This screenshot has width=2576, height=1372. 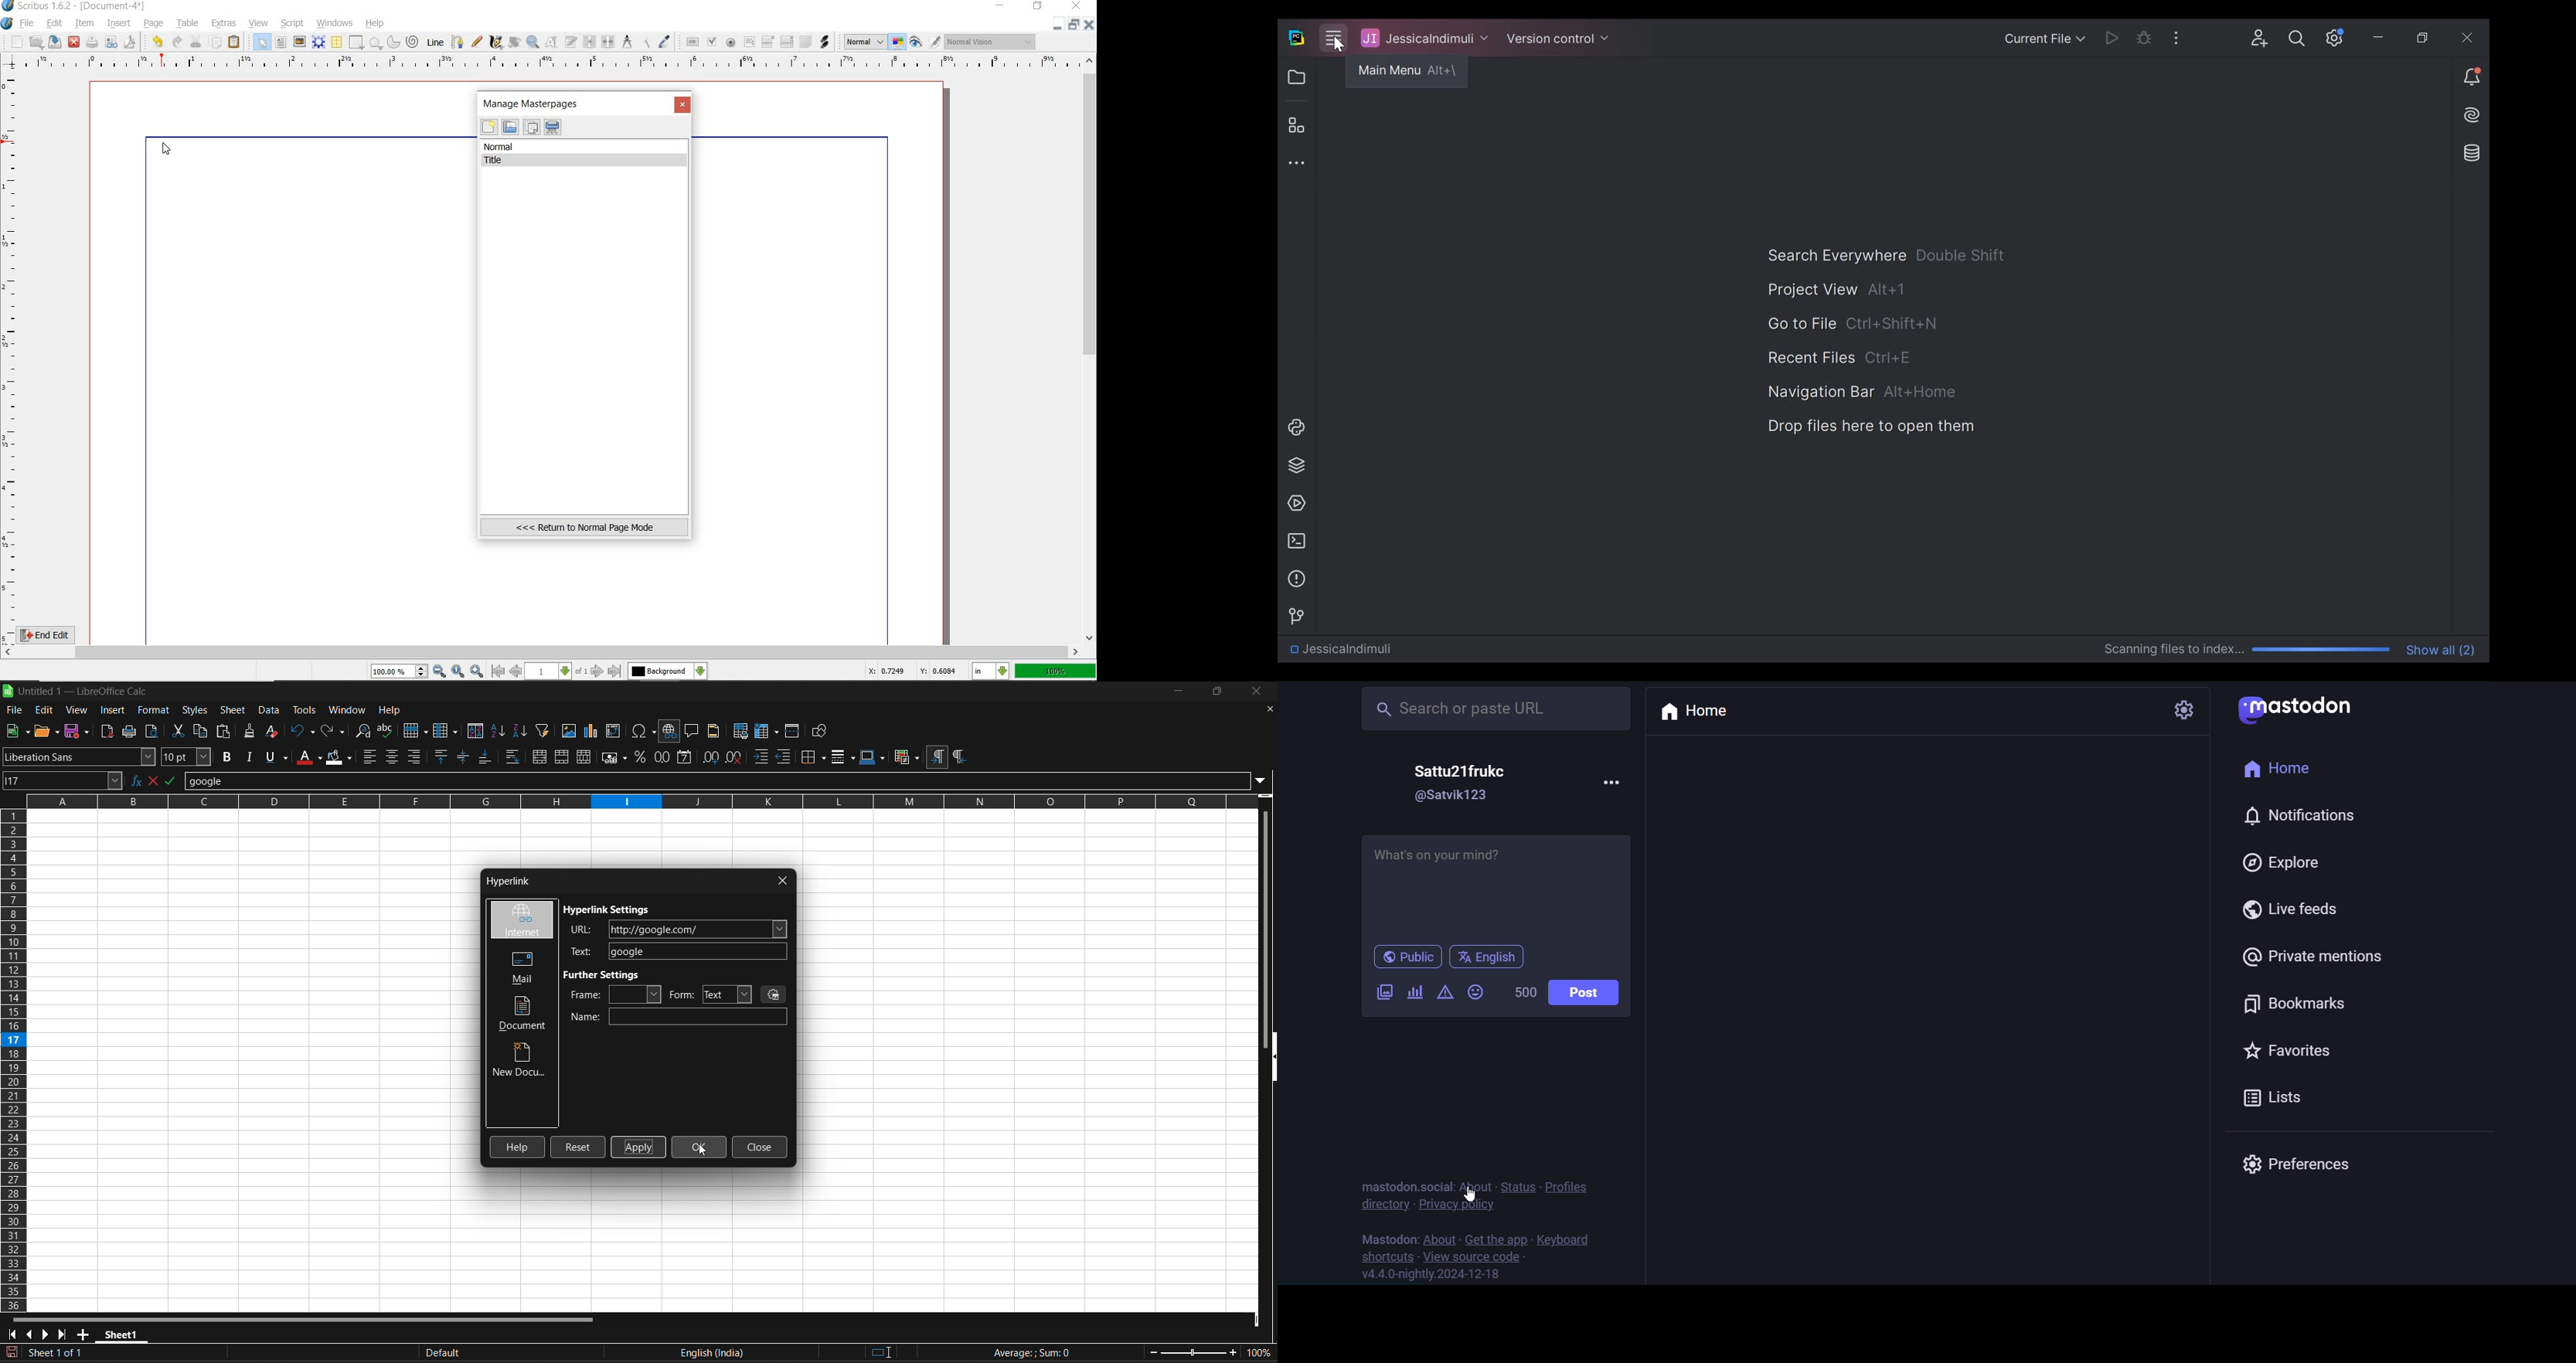 I want to click on Cursor, so click(x=166, y=148).